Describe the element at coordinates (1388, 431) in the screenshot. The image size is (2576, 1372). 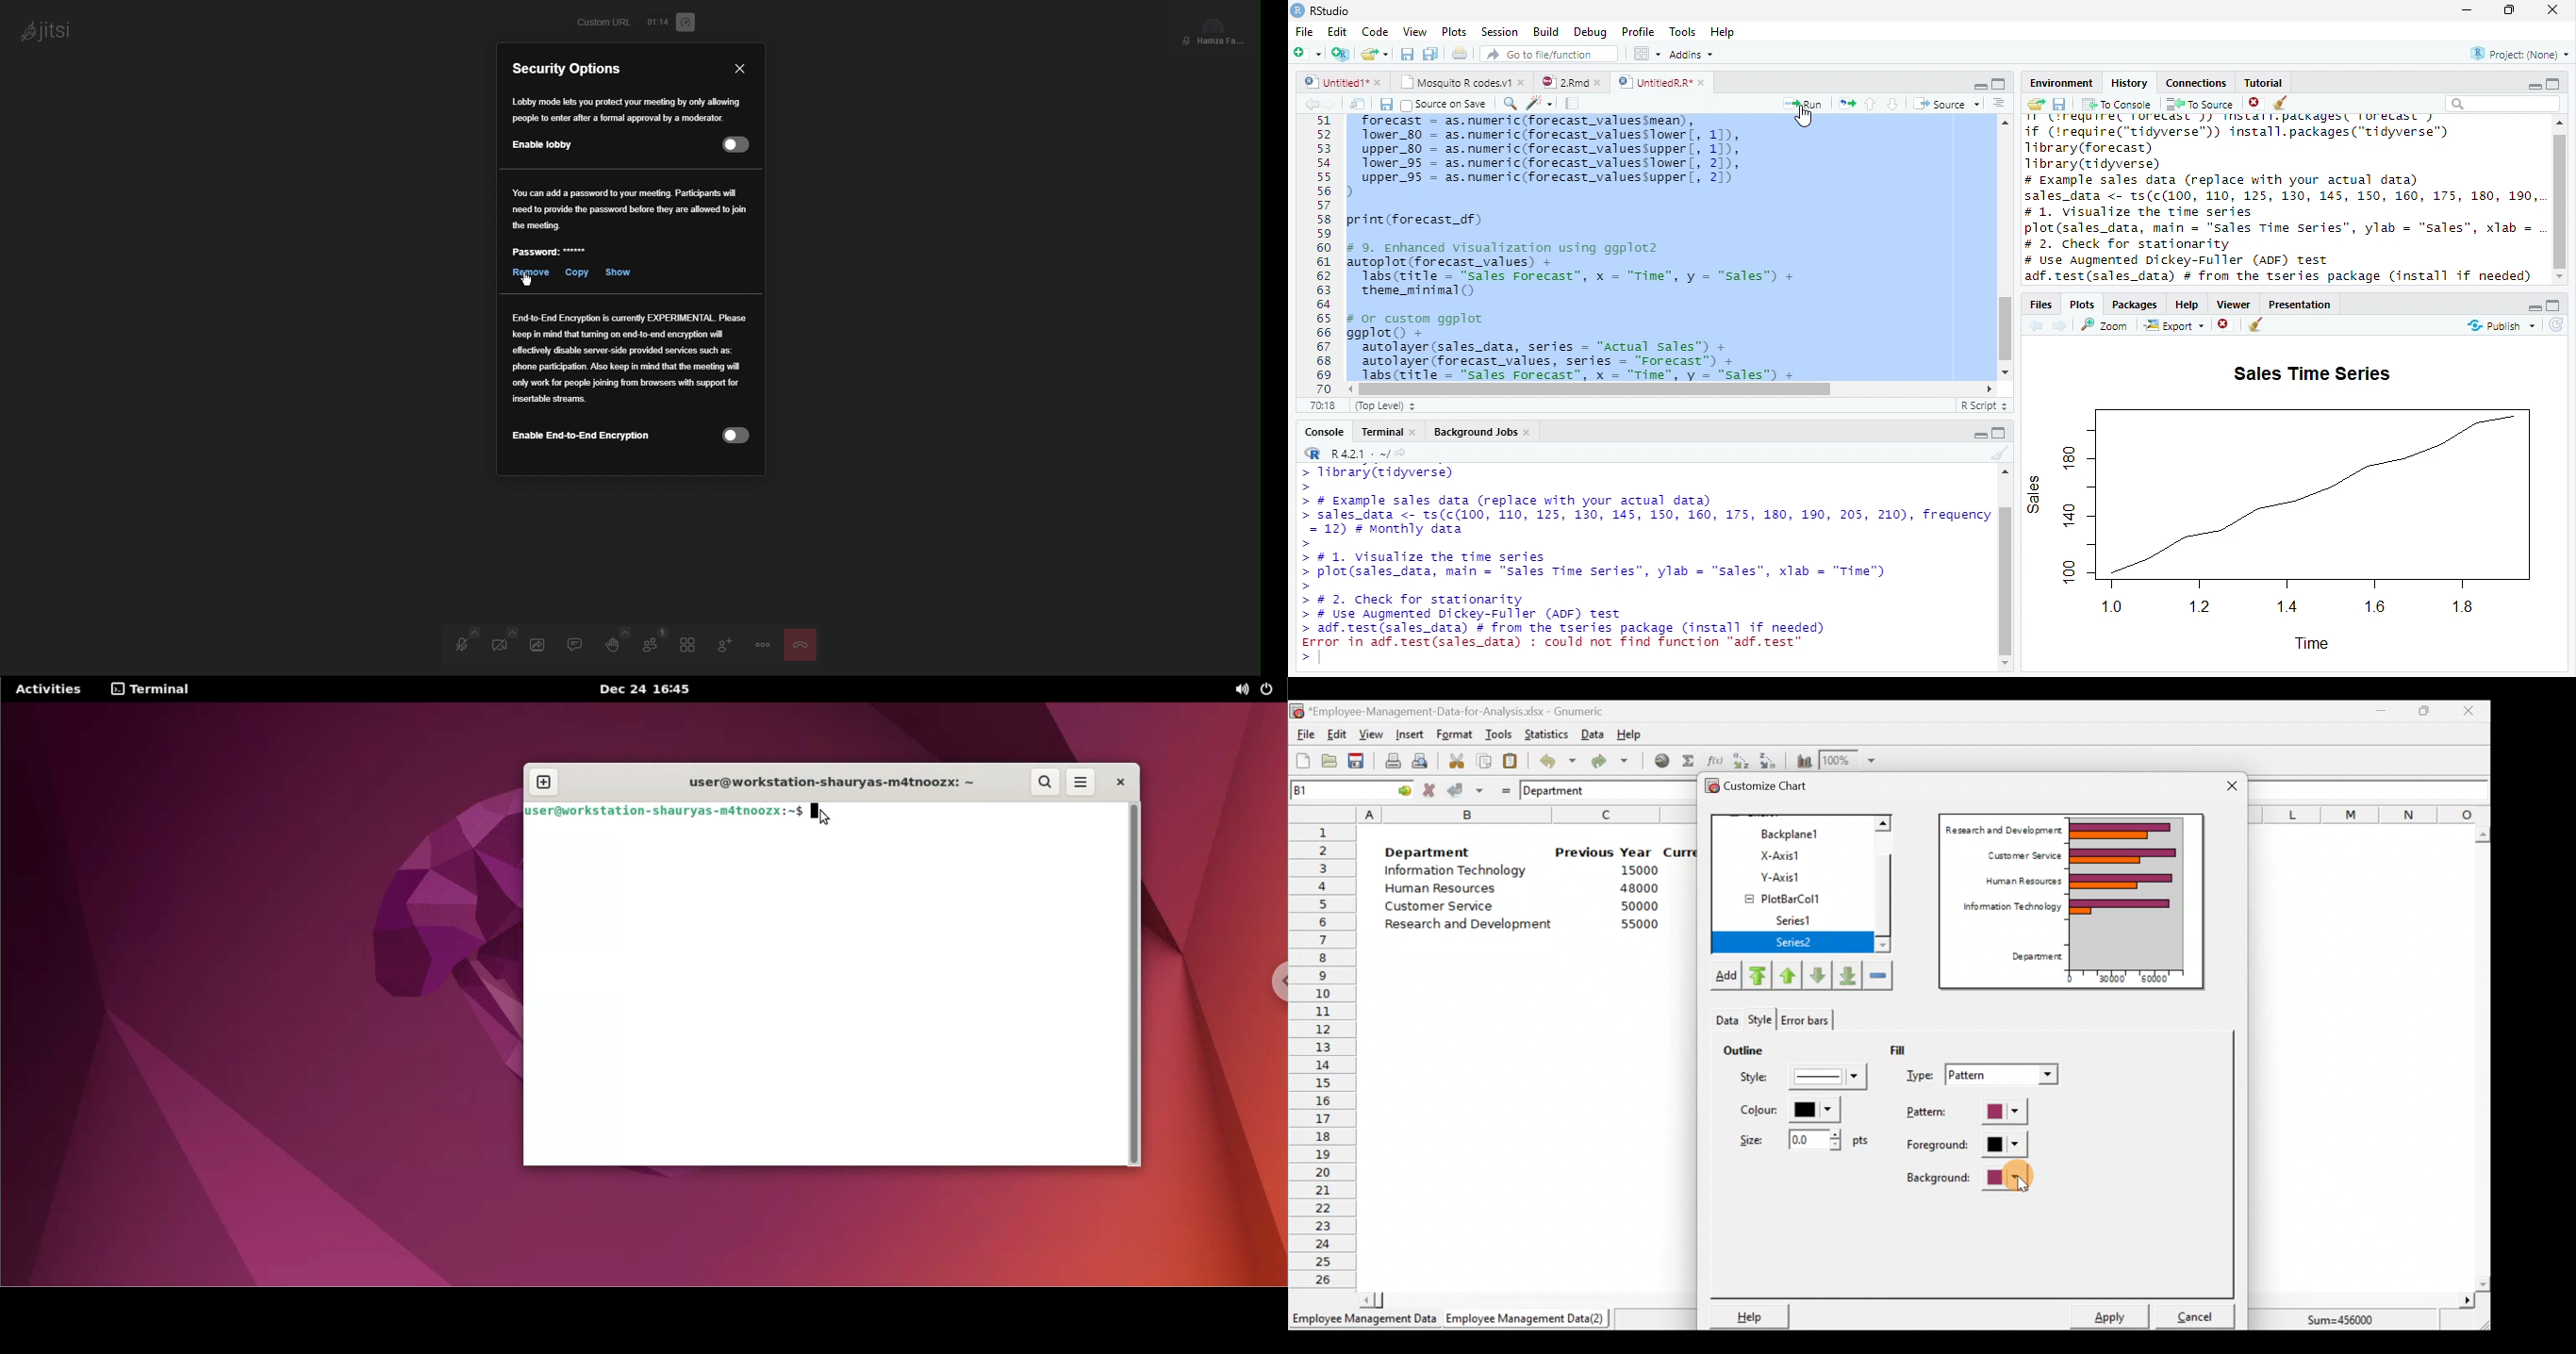
I see `Terminal` at that location.